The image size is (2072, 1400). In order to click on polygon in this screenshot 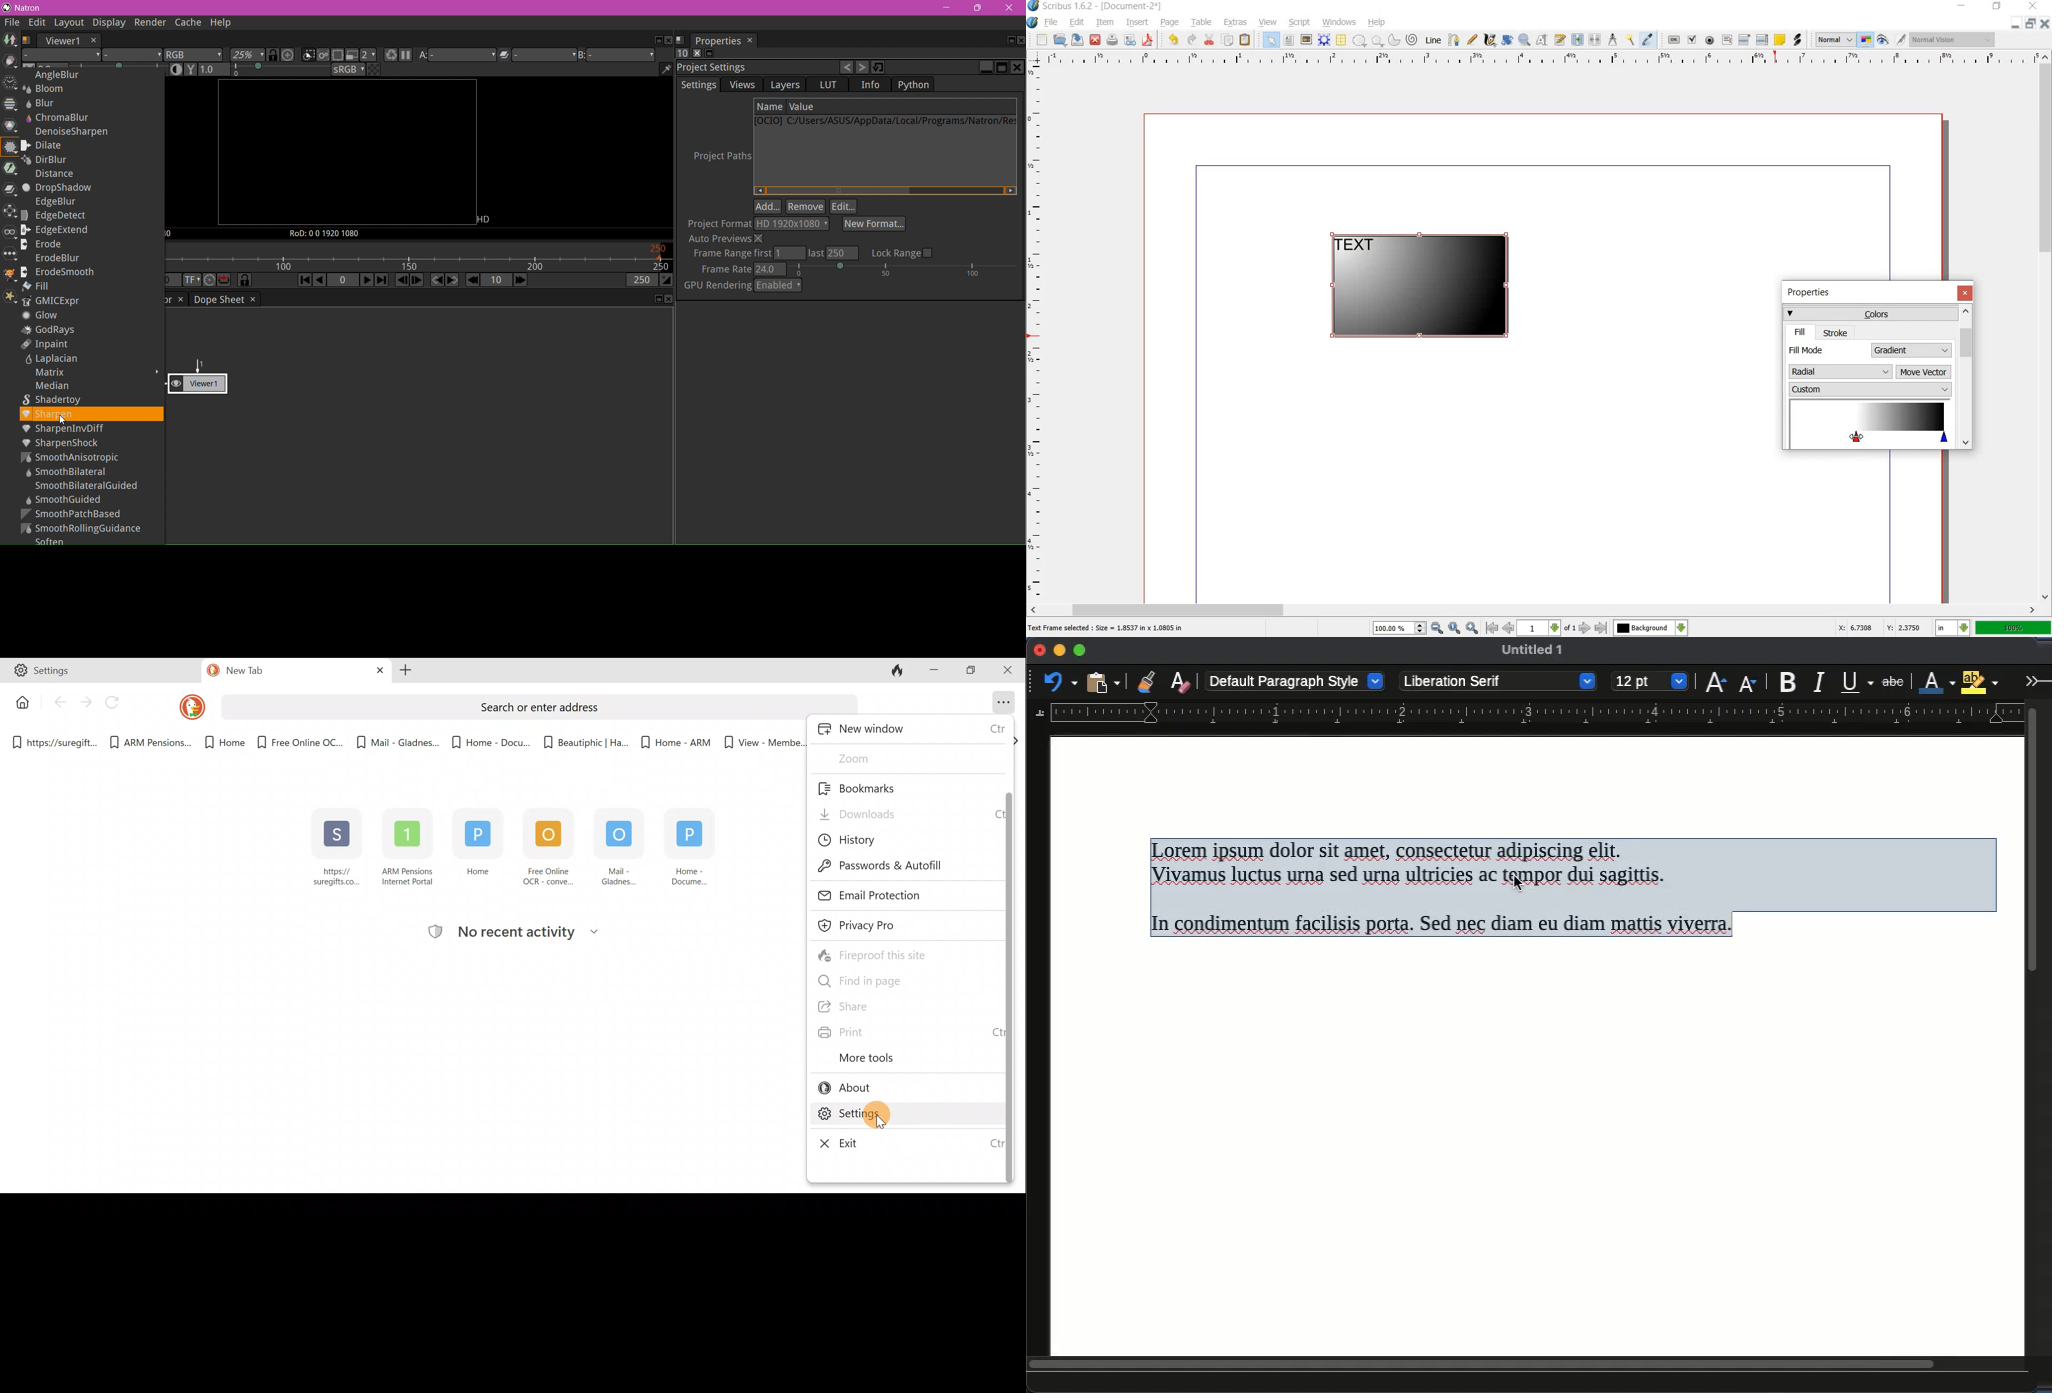, I will do `click(1375, 40)`.